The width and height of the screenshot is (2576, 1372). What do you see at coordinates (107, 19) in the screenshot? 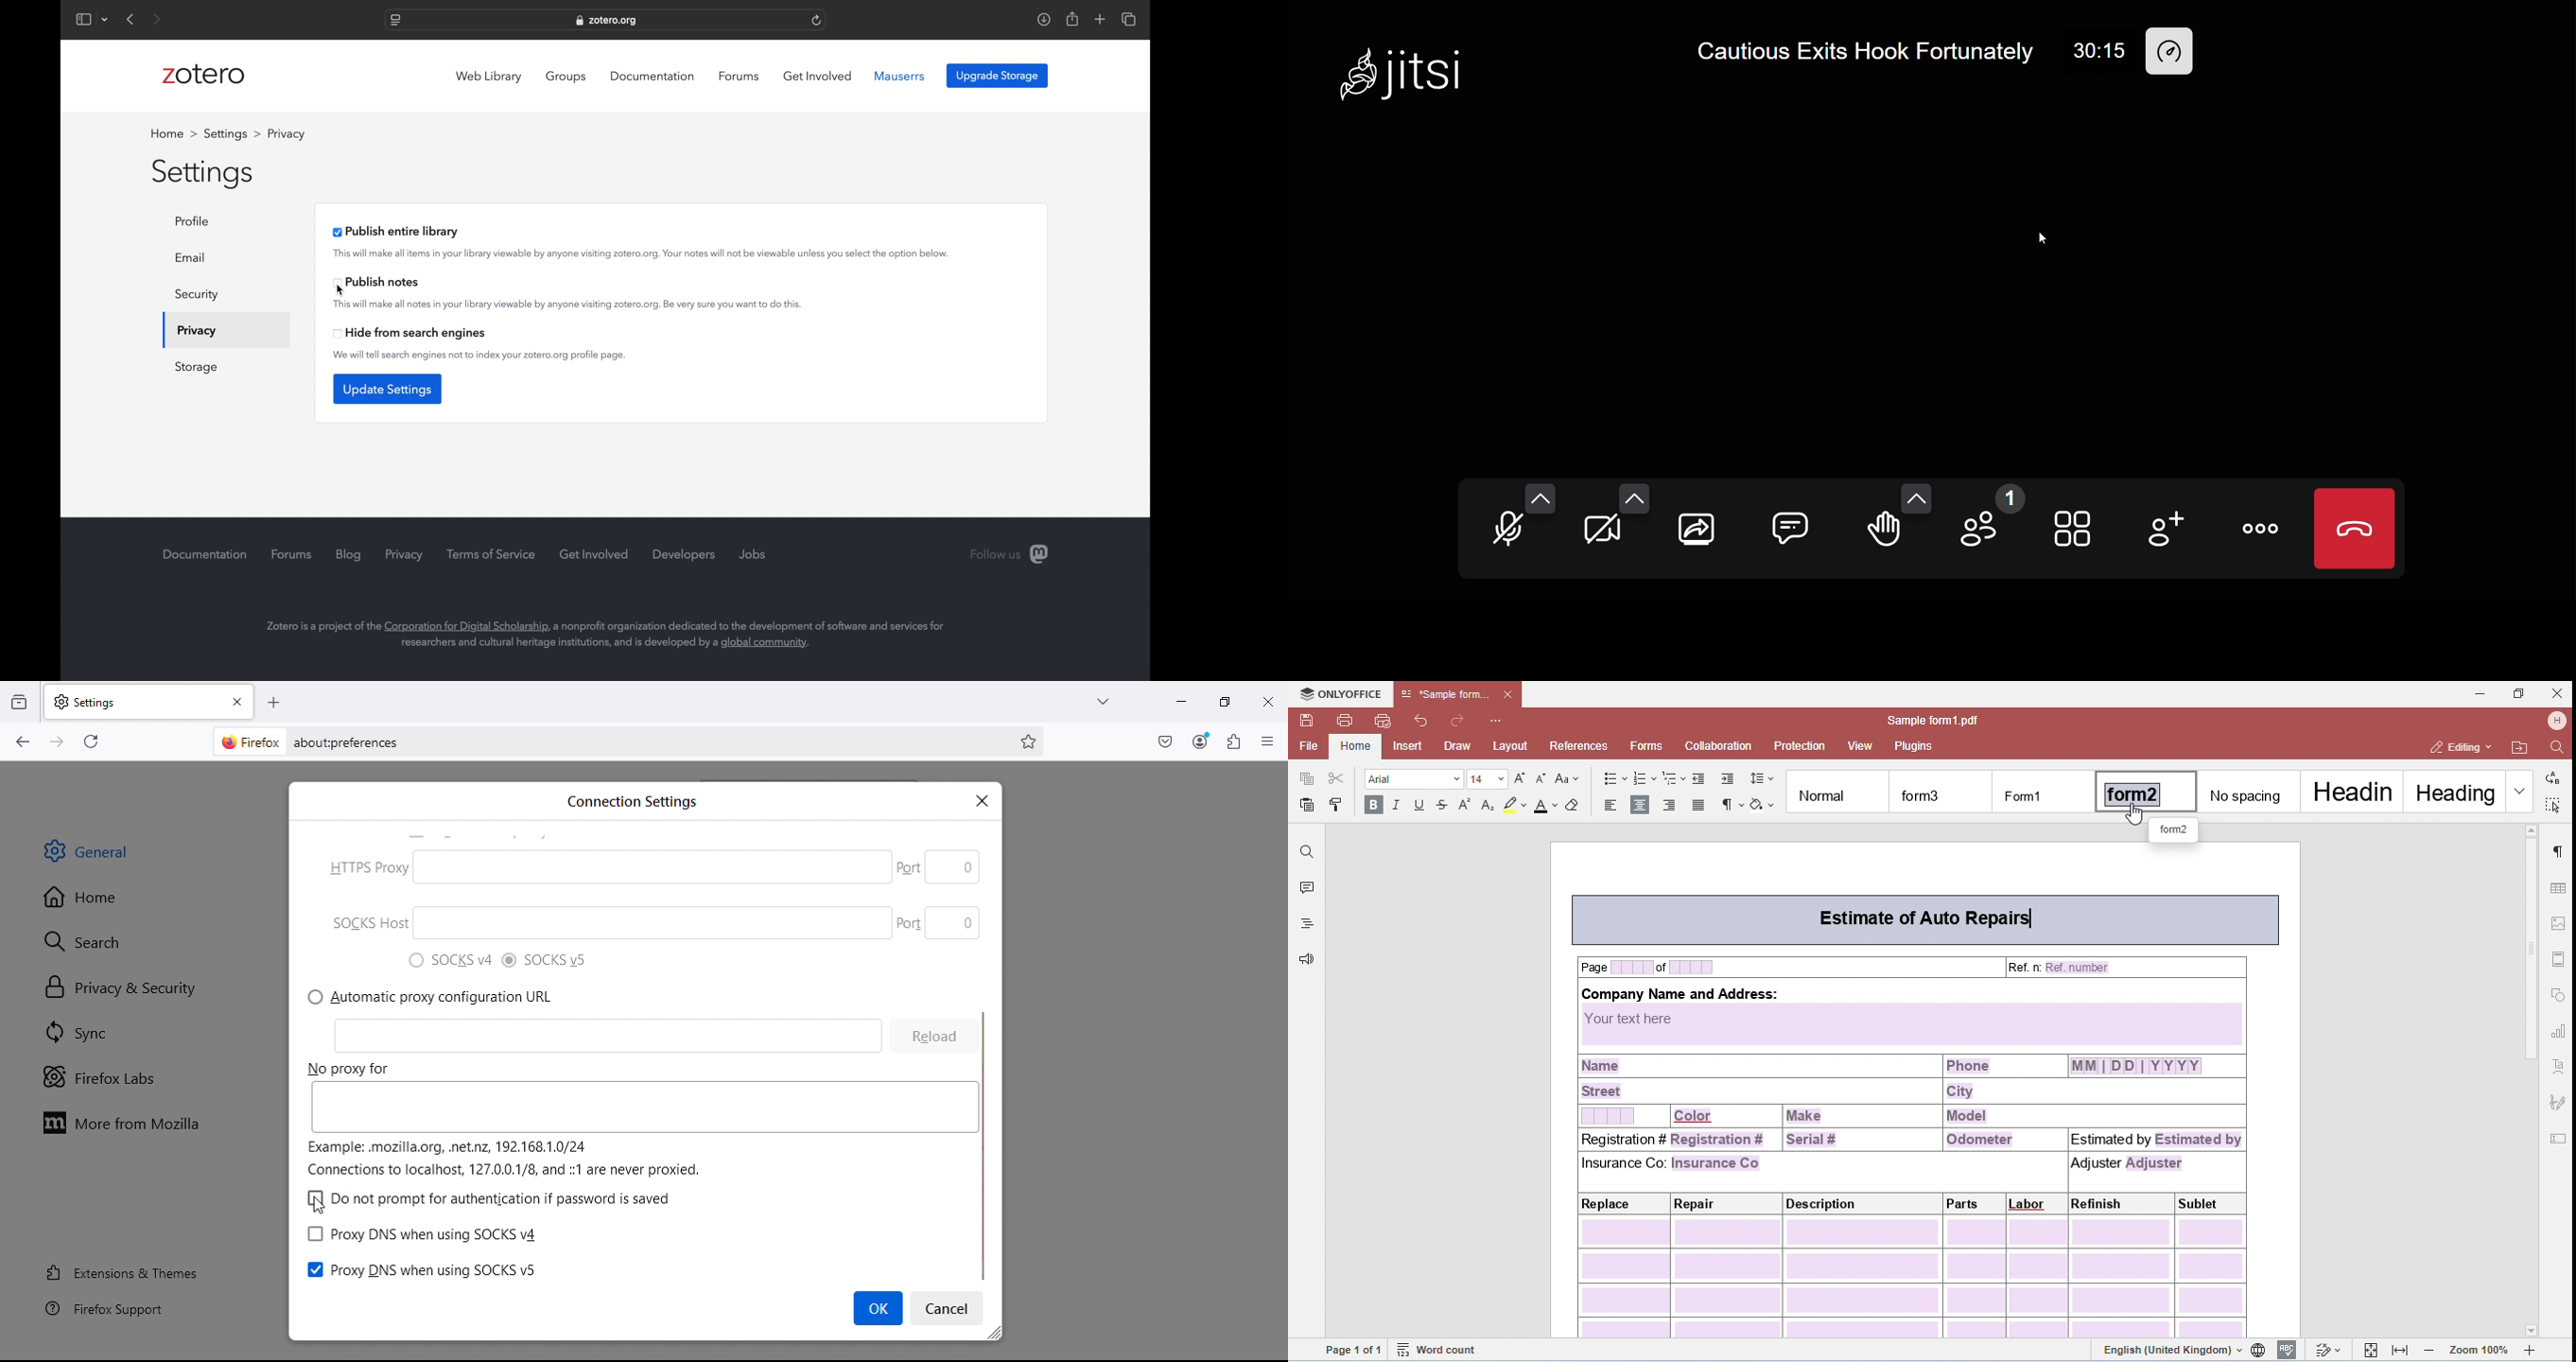
I see `dropdown` at bounding box center [107, 19].